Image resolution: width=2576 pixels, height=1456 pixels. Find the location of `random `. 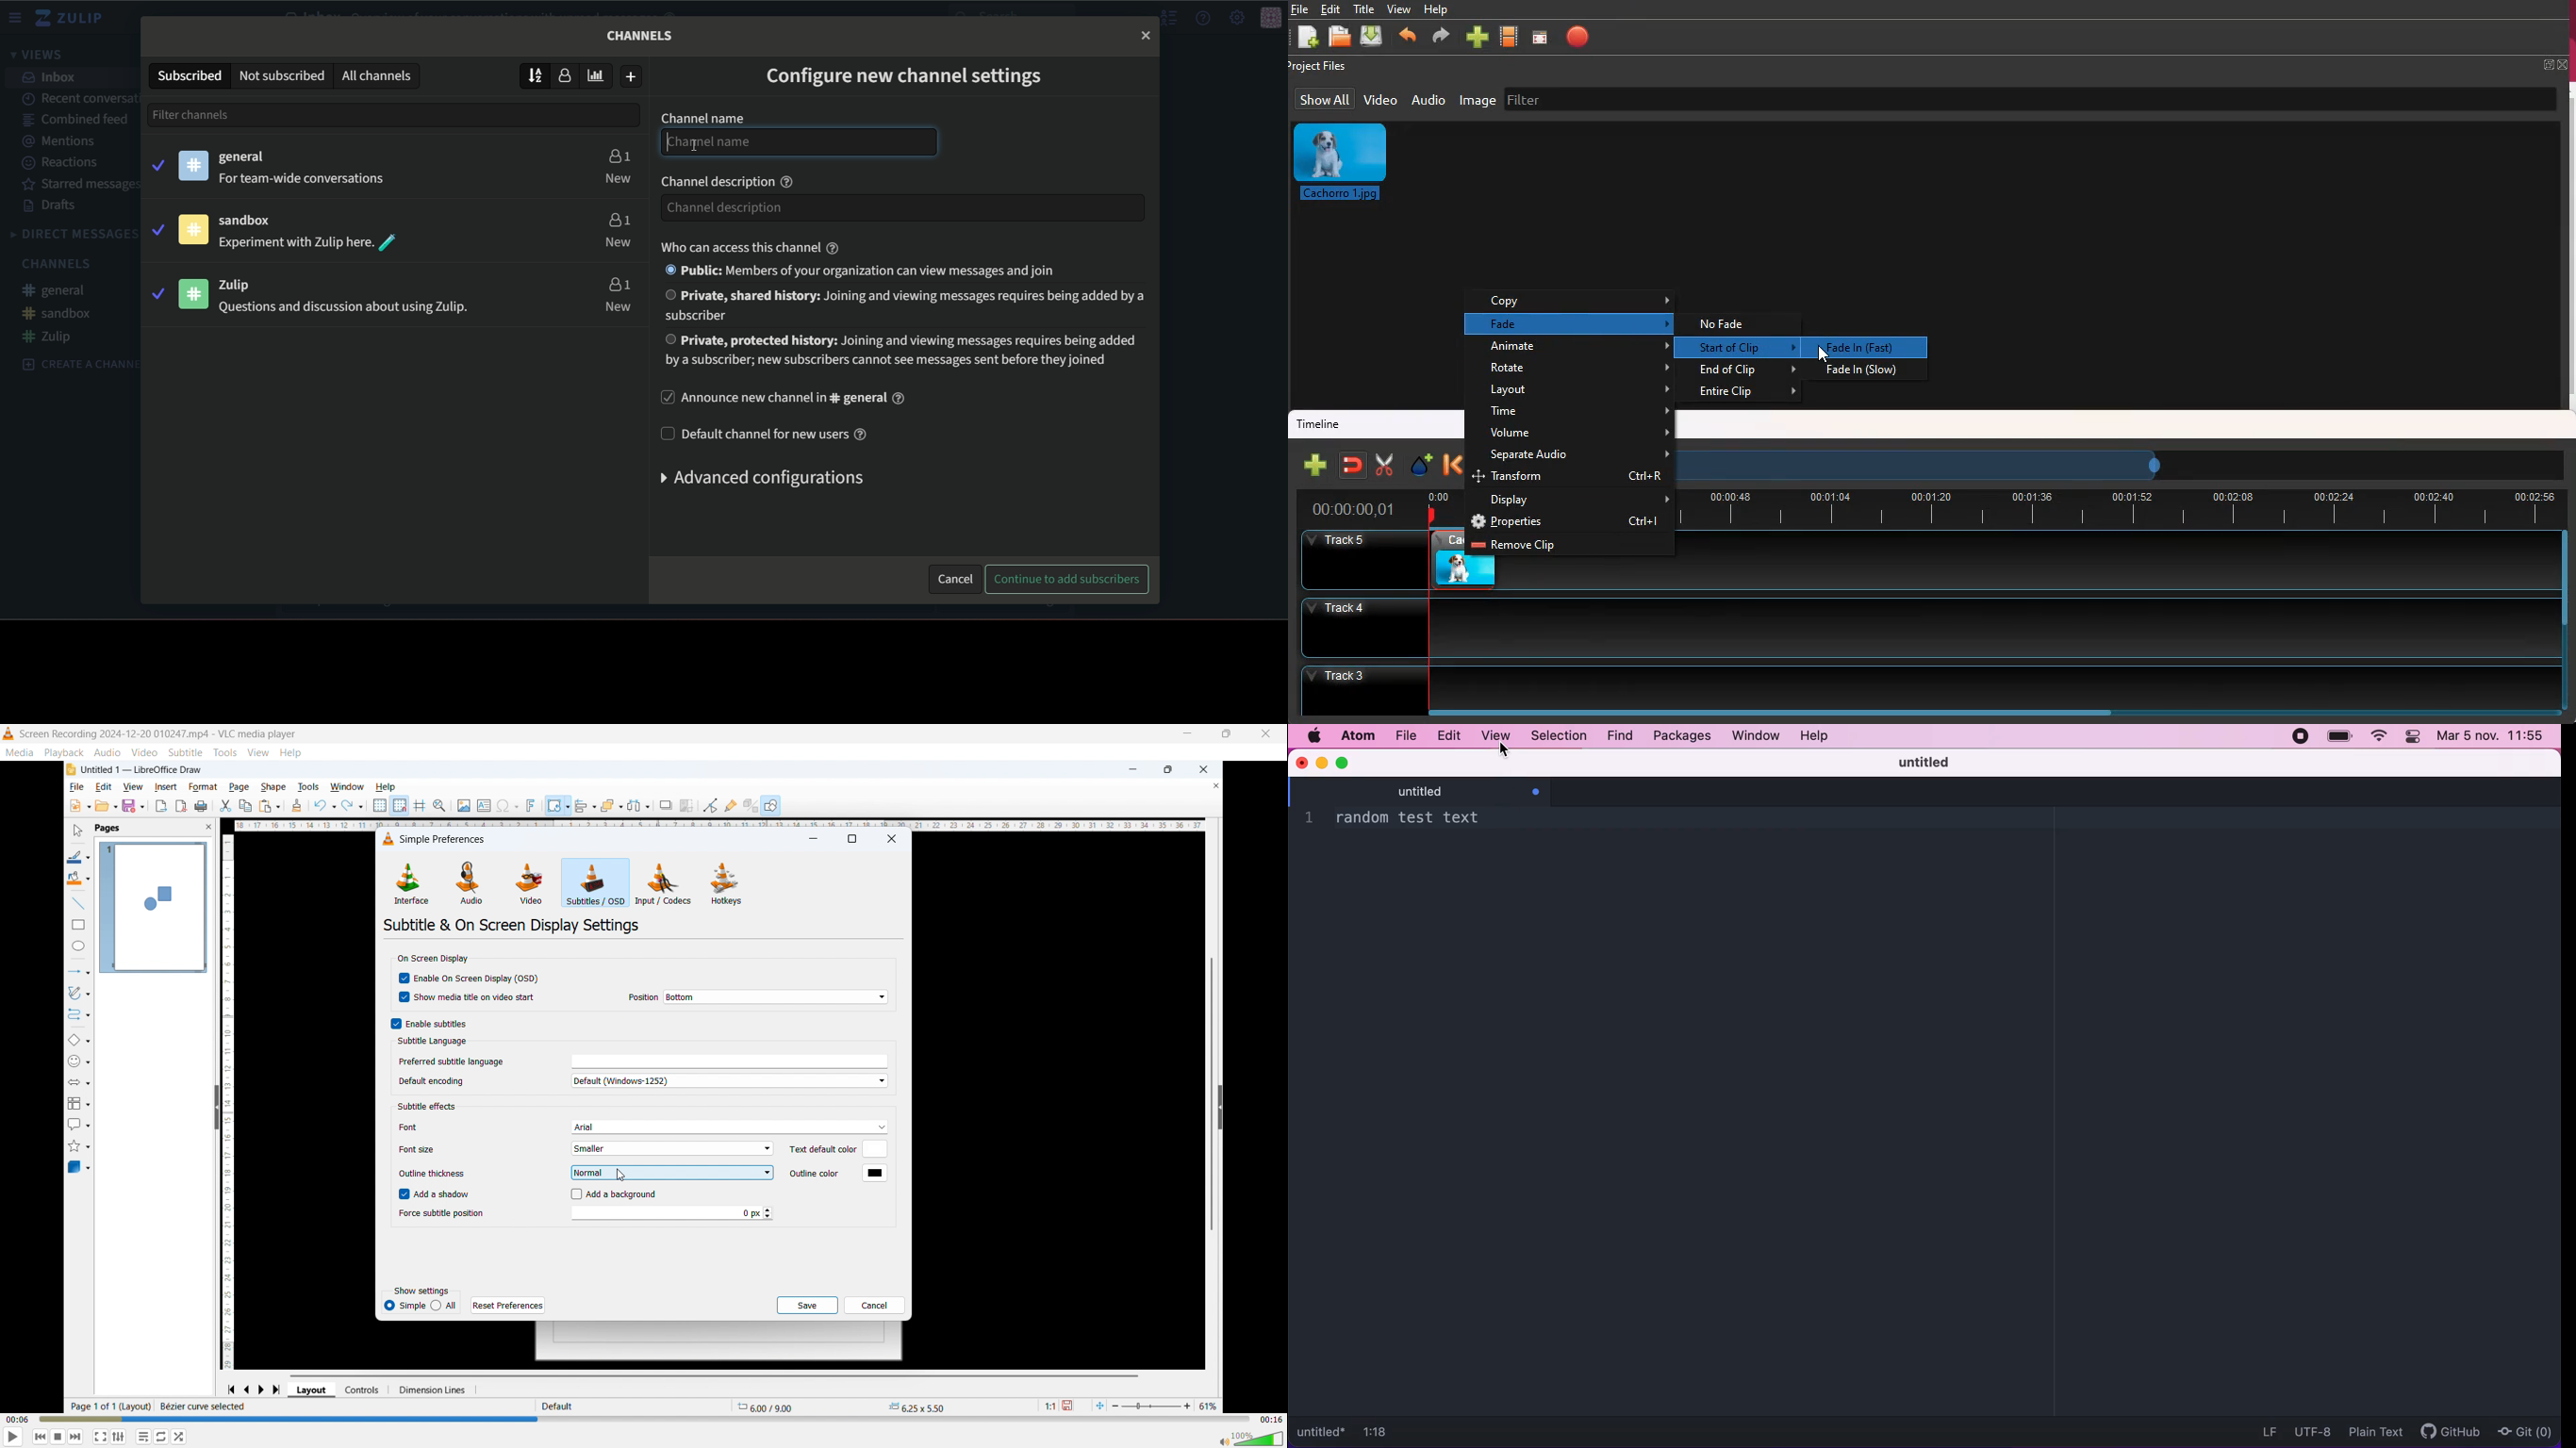

random  is located at coordinates (179, 1437).